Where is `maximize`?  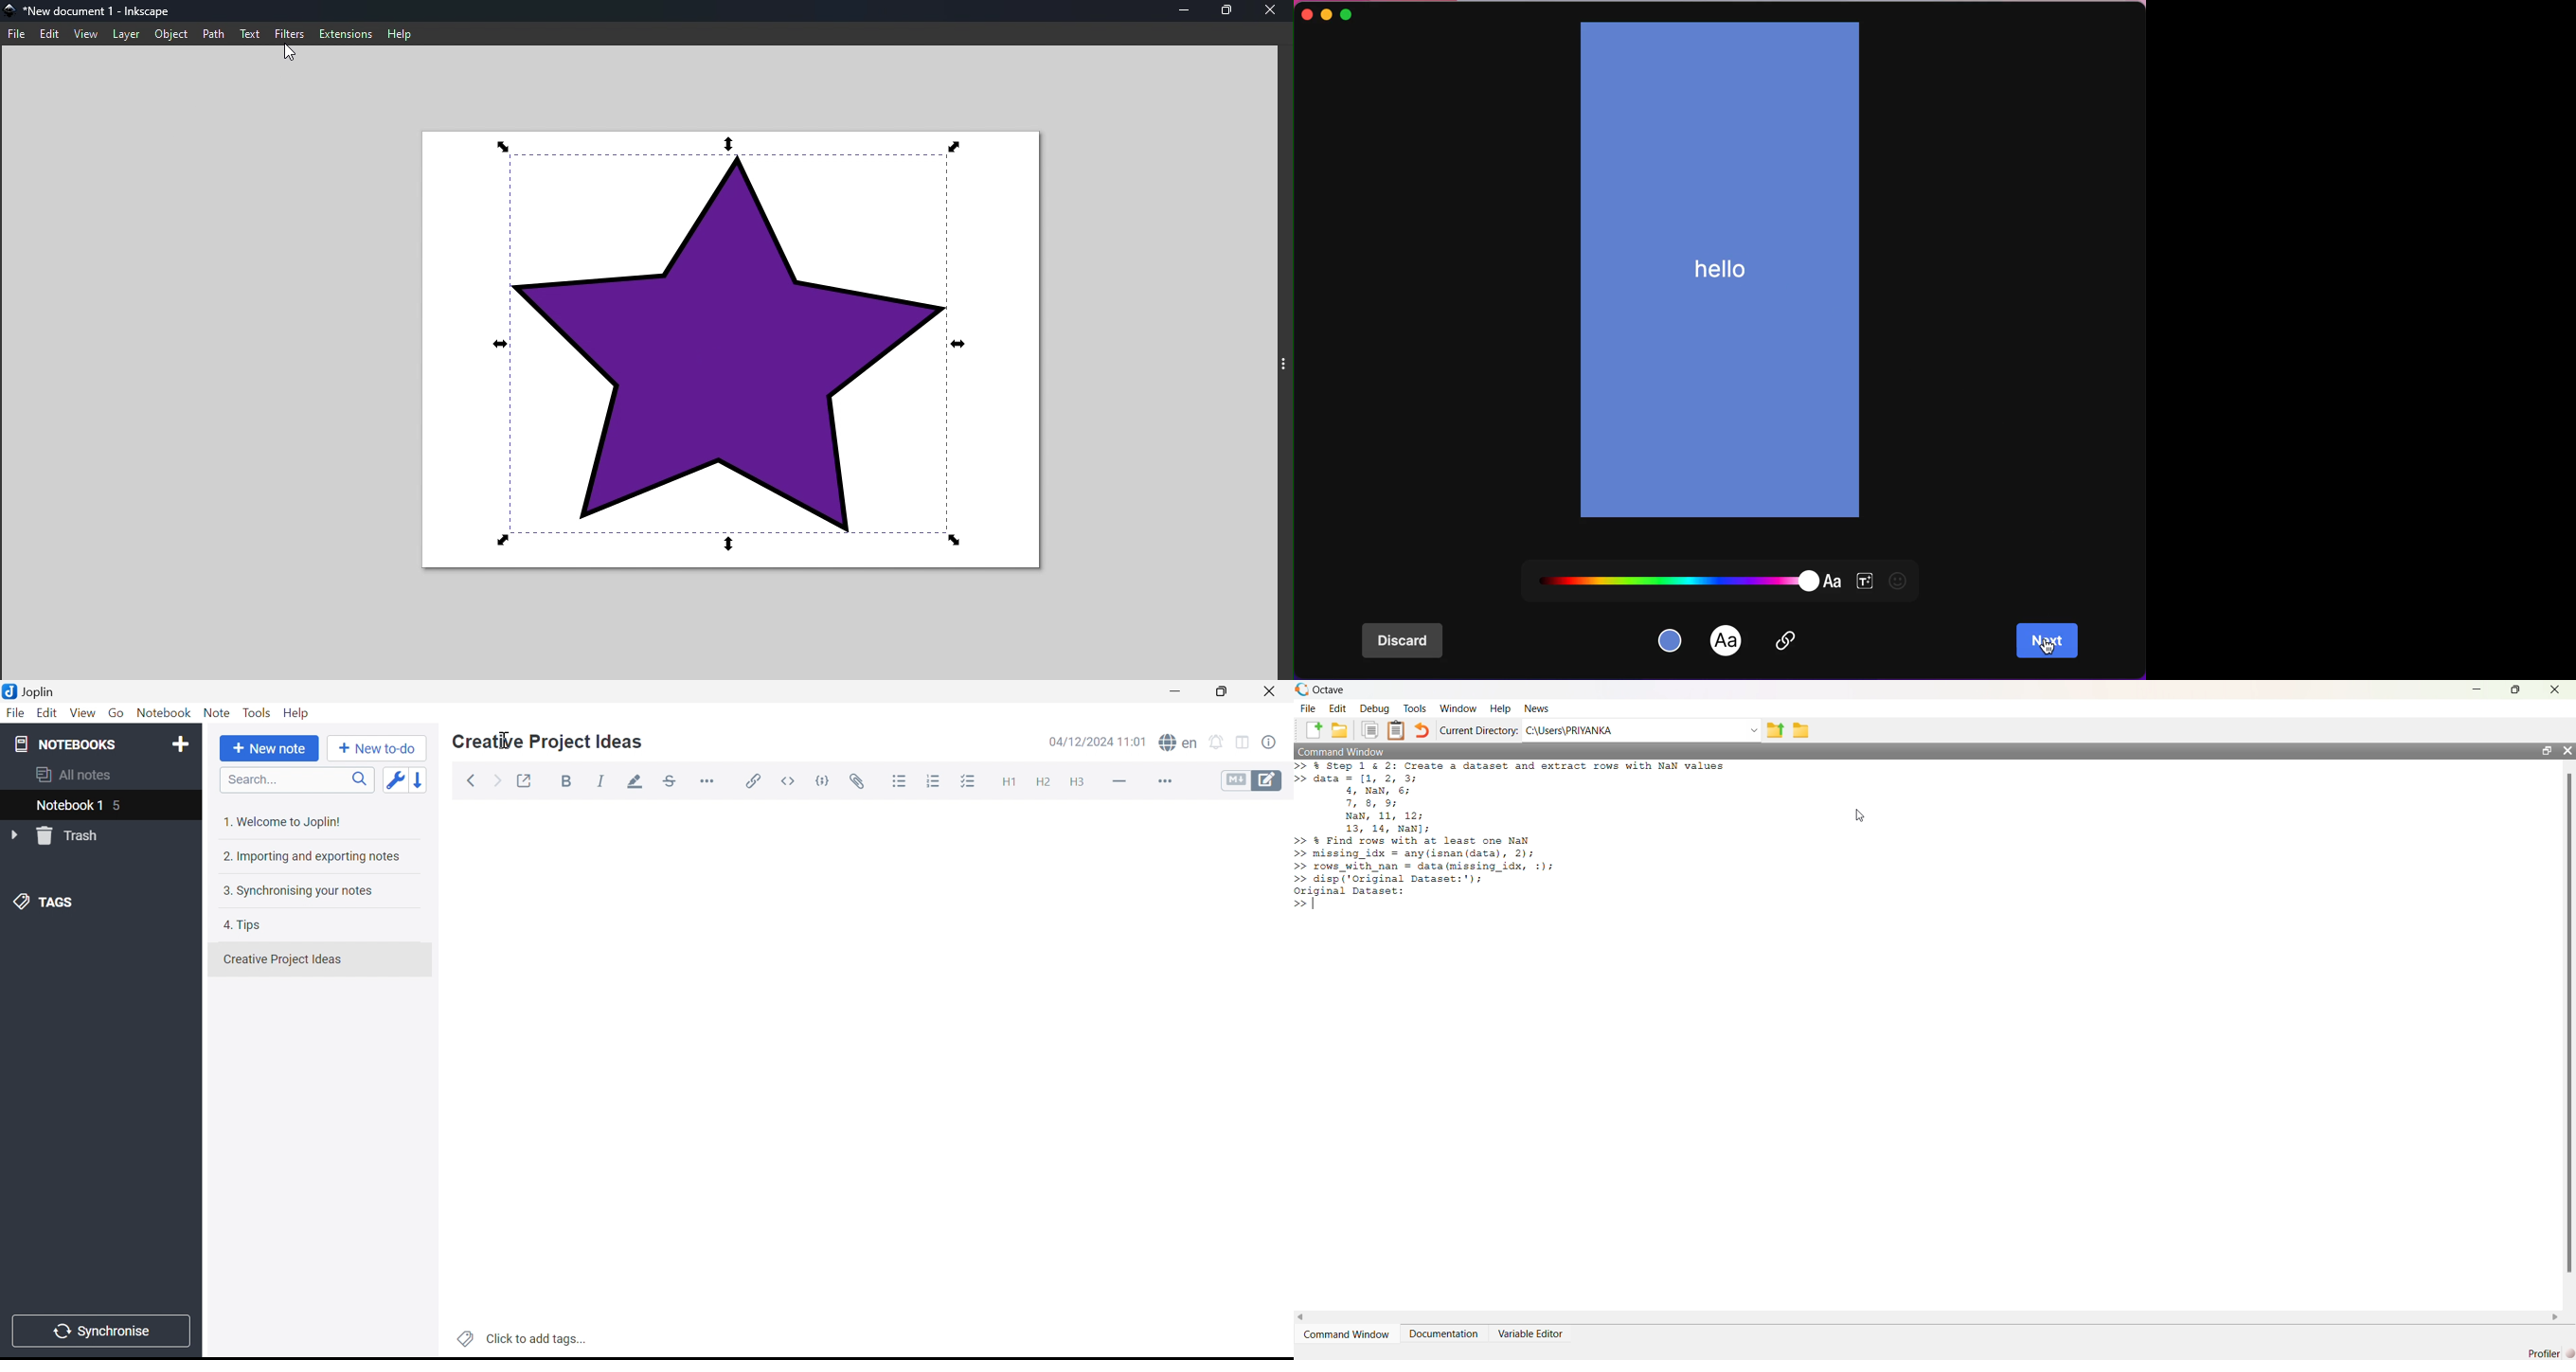
maximize is located at coordinates (2546, 750).